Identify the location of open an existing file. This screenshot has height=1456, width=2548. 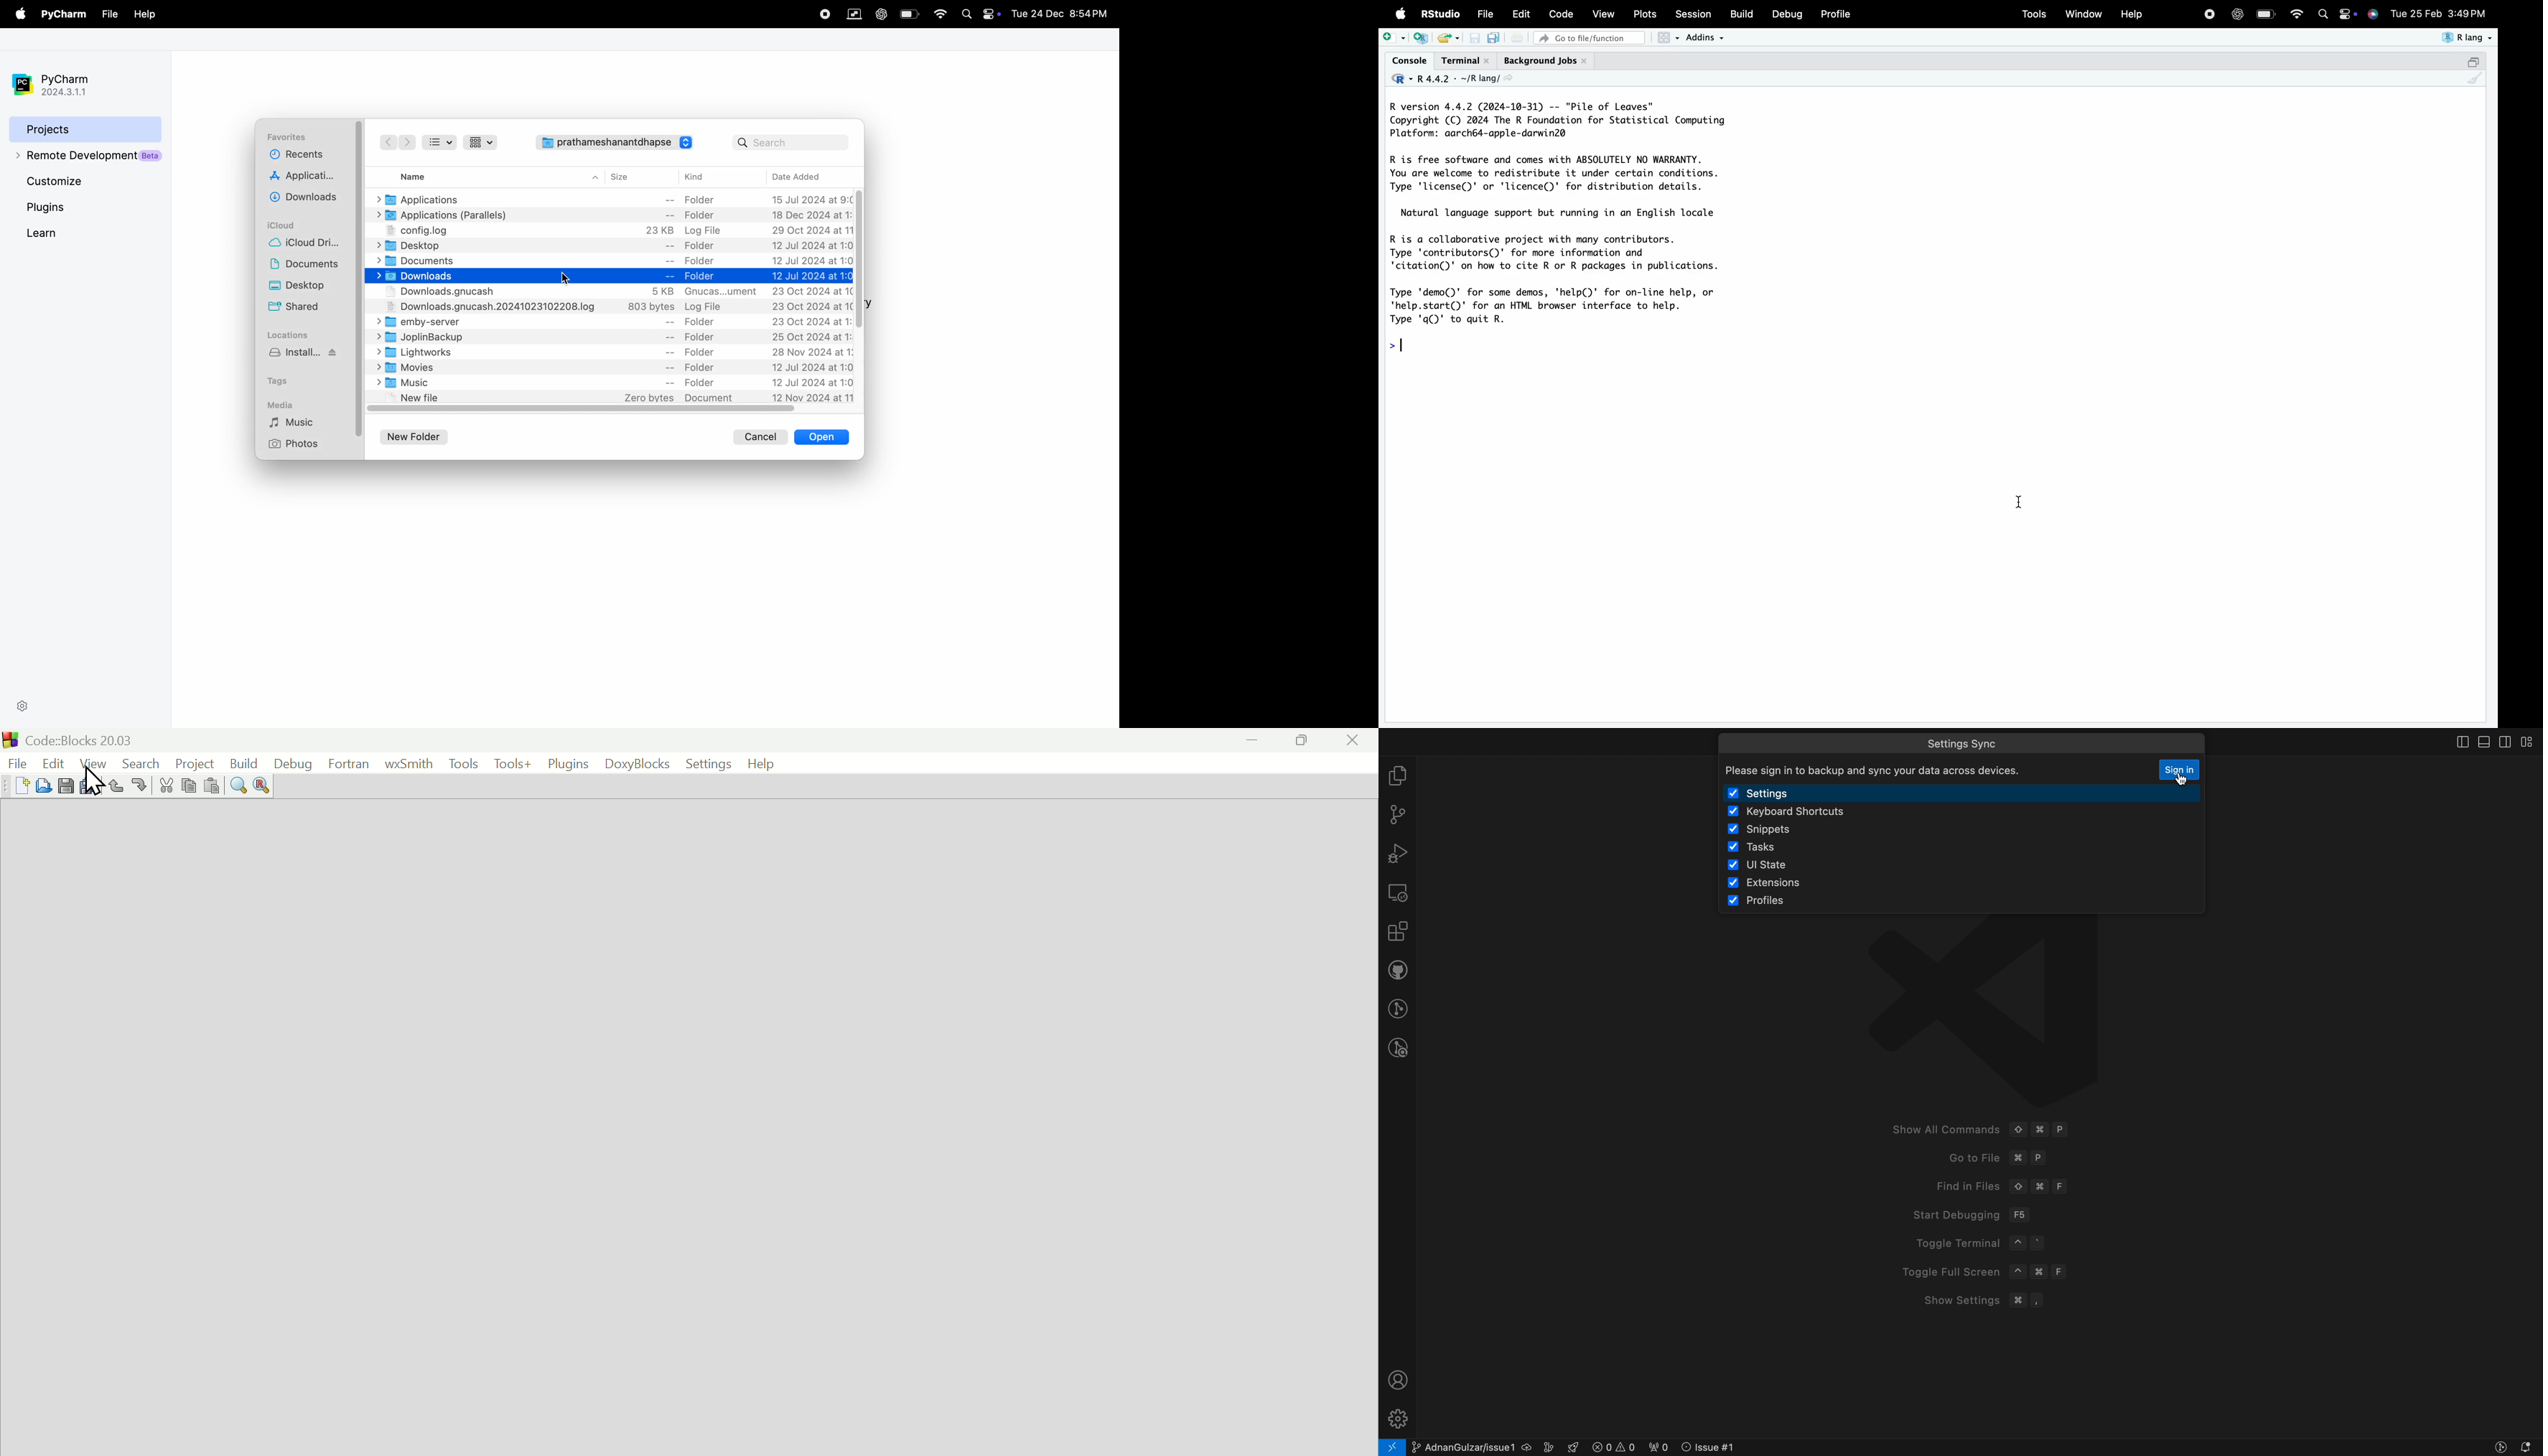
(1443, 38).